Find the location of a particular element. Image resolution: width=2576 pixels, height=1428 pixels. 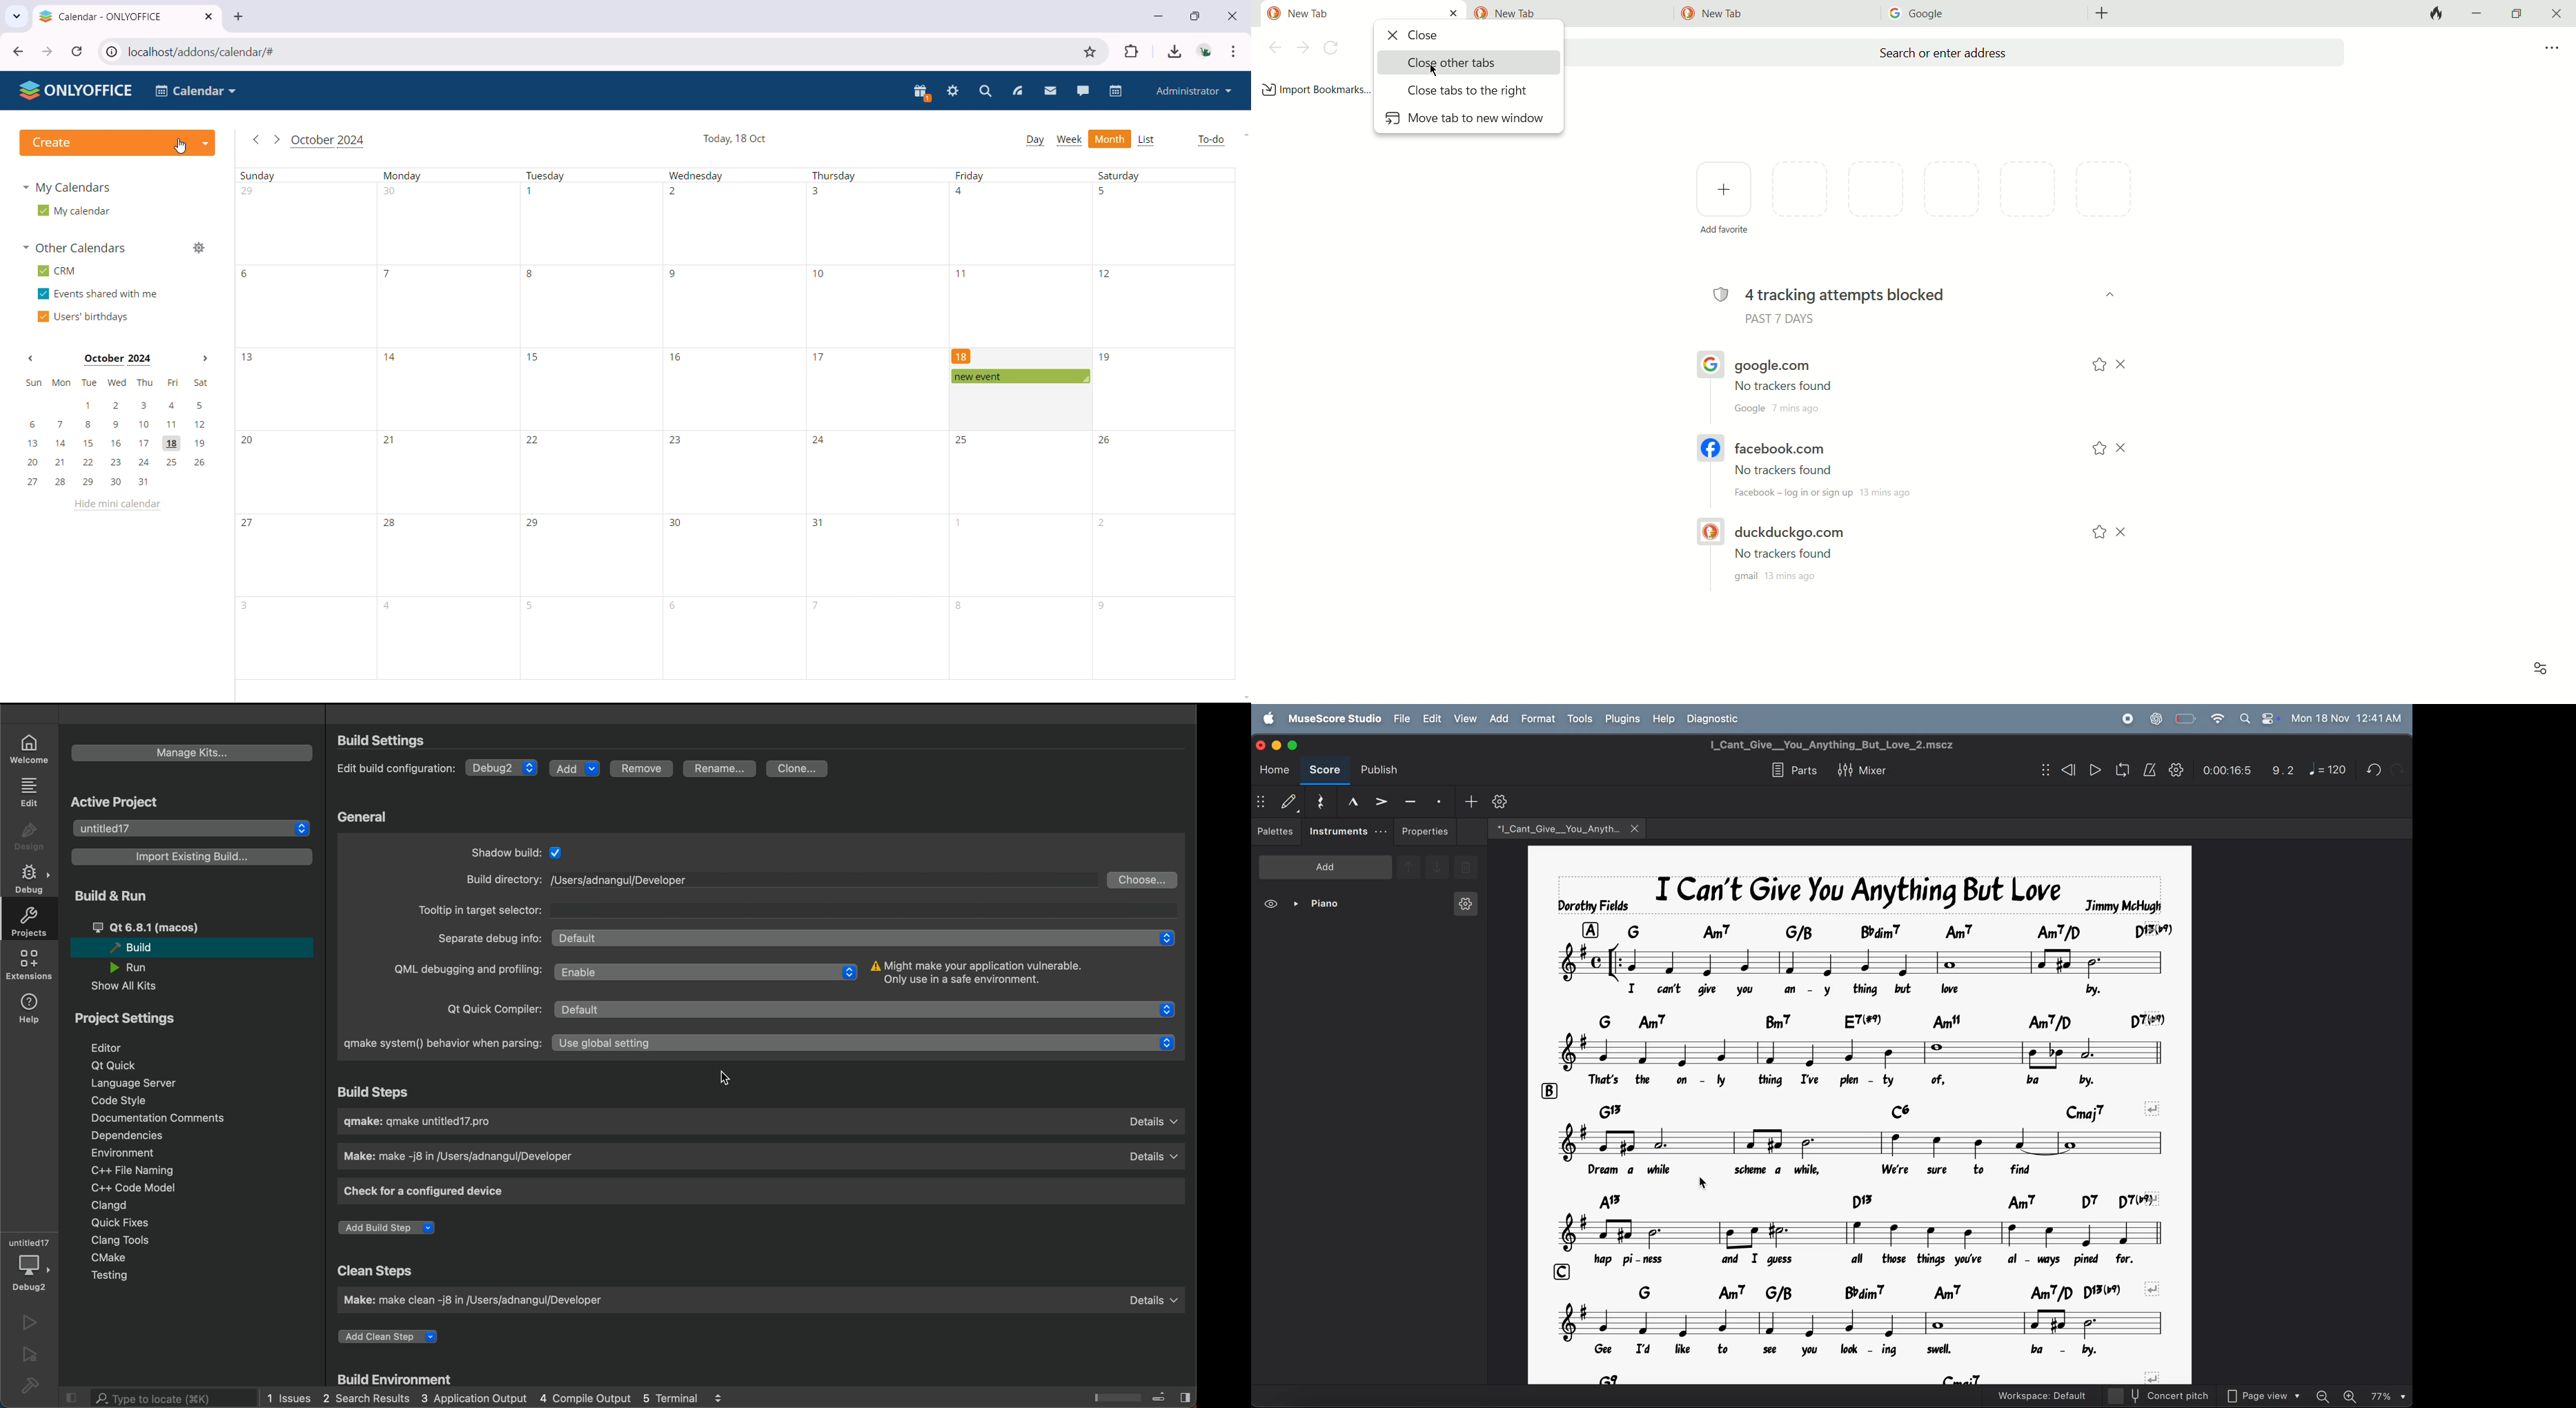

general settings is located at coordinates (460, 850).